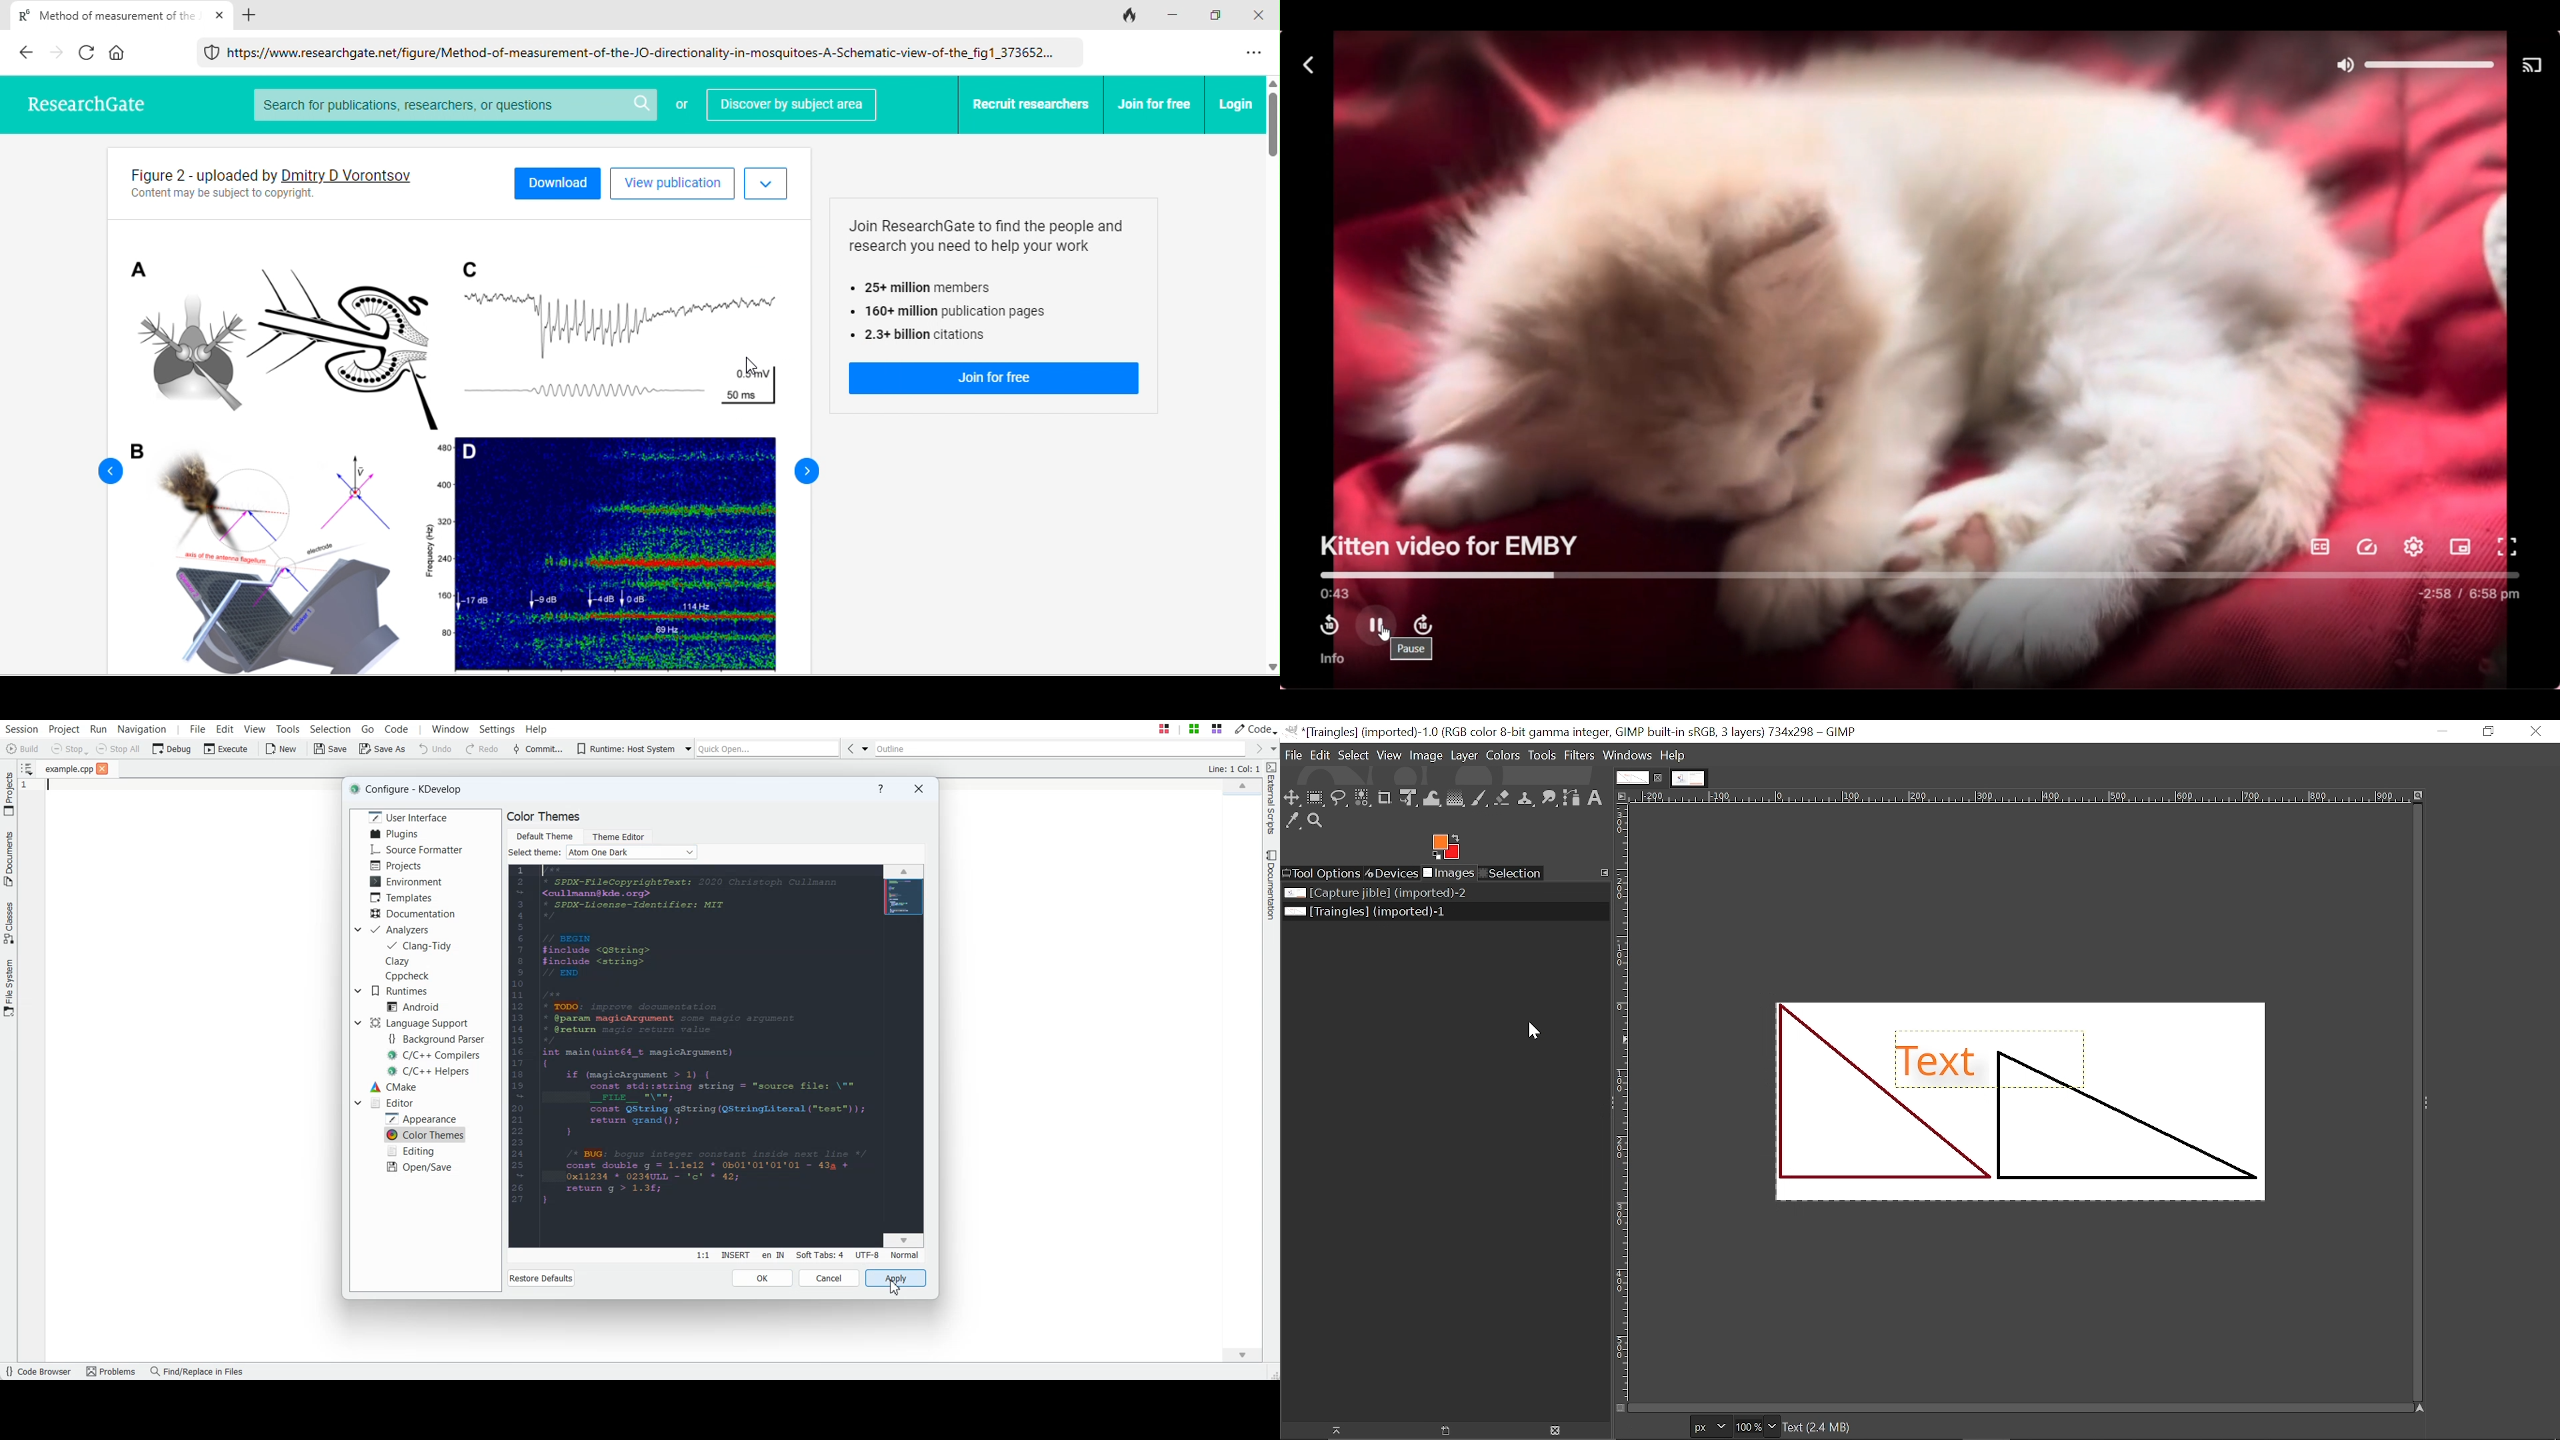 This screenshot has height=1456, width=2576. I want to click on Text, so click(544, 817).